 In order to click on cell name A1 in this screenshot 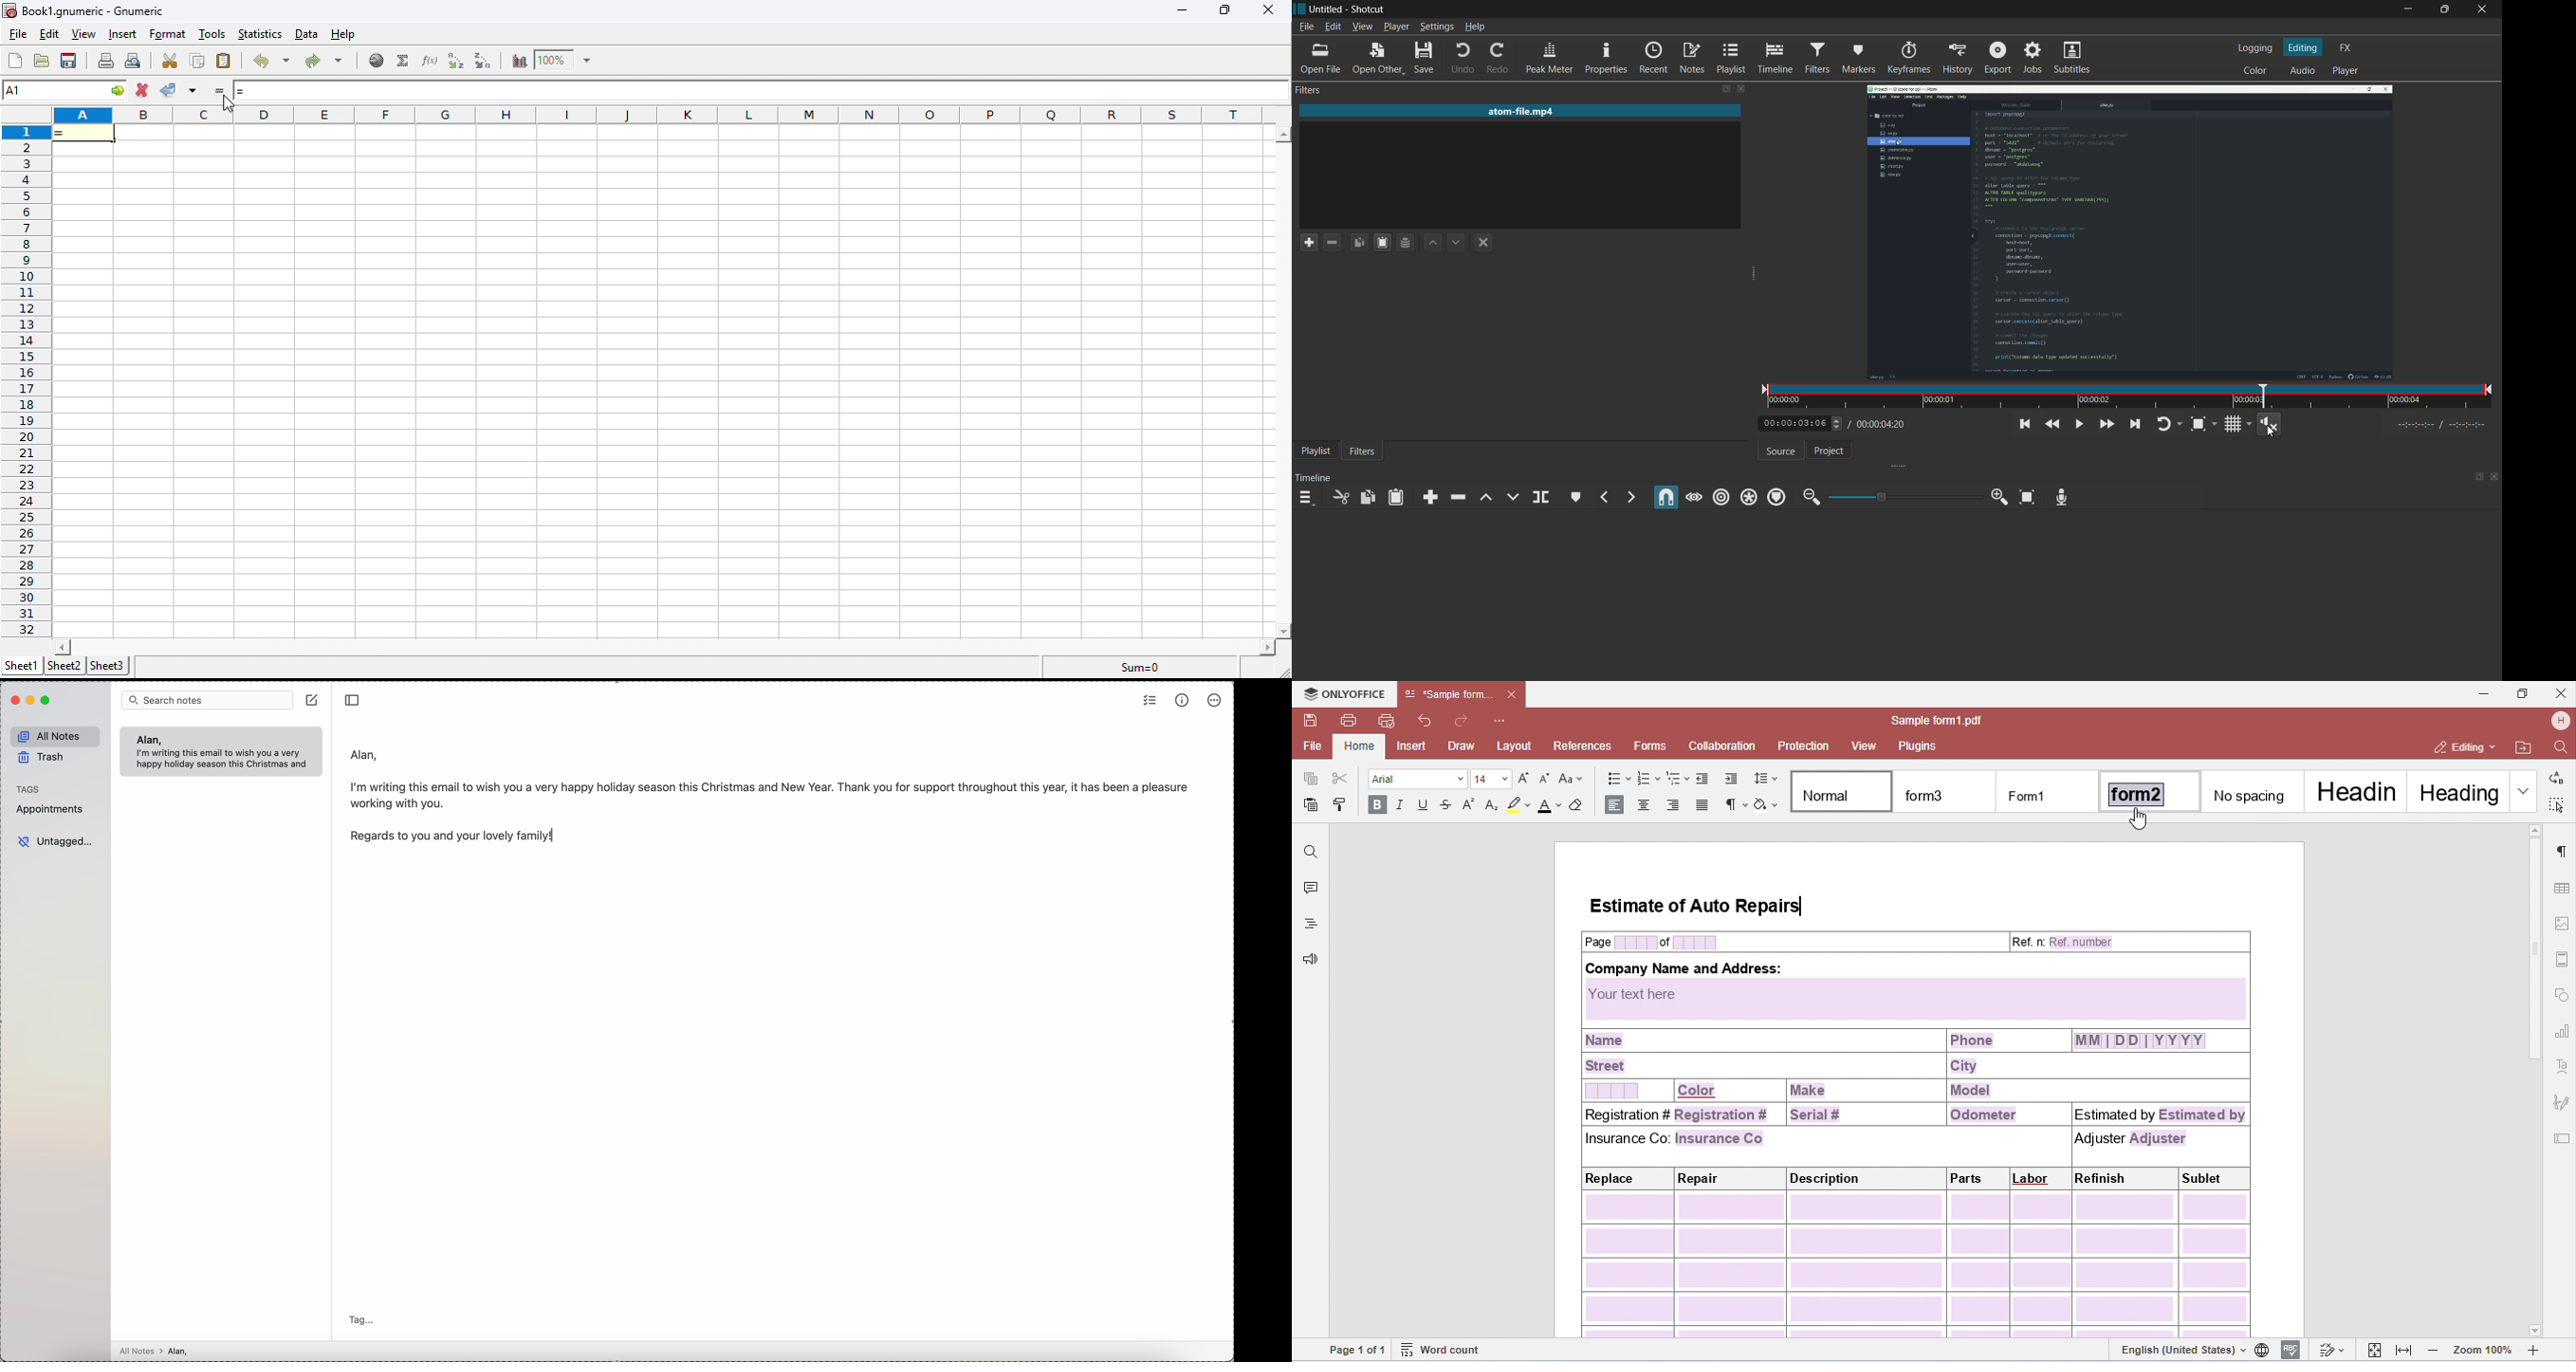, I will do `click(52, 88)`.